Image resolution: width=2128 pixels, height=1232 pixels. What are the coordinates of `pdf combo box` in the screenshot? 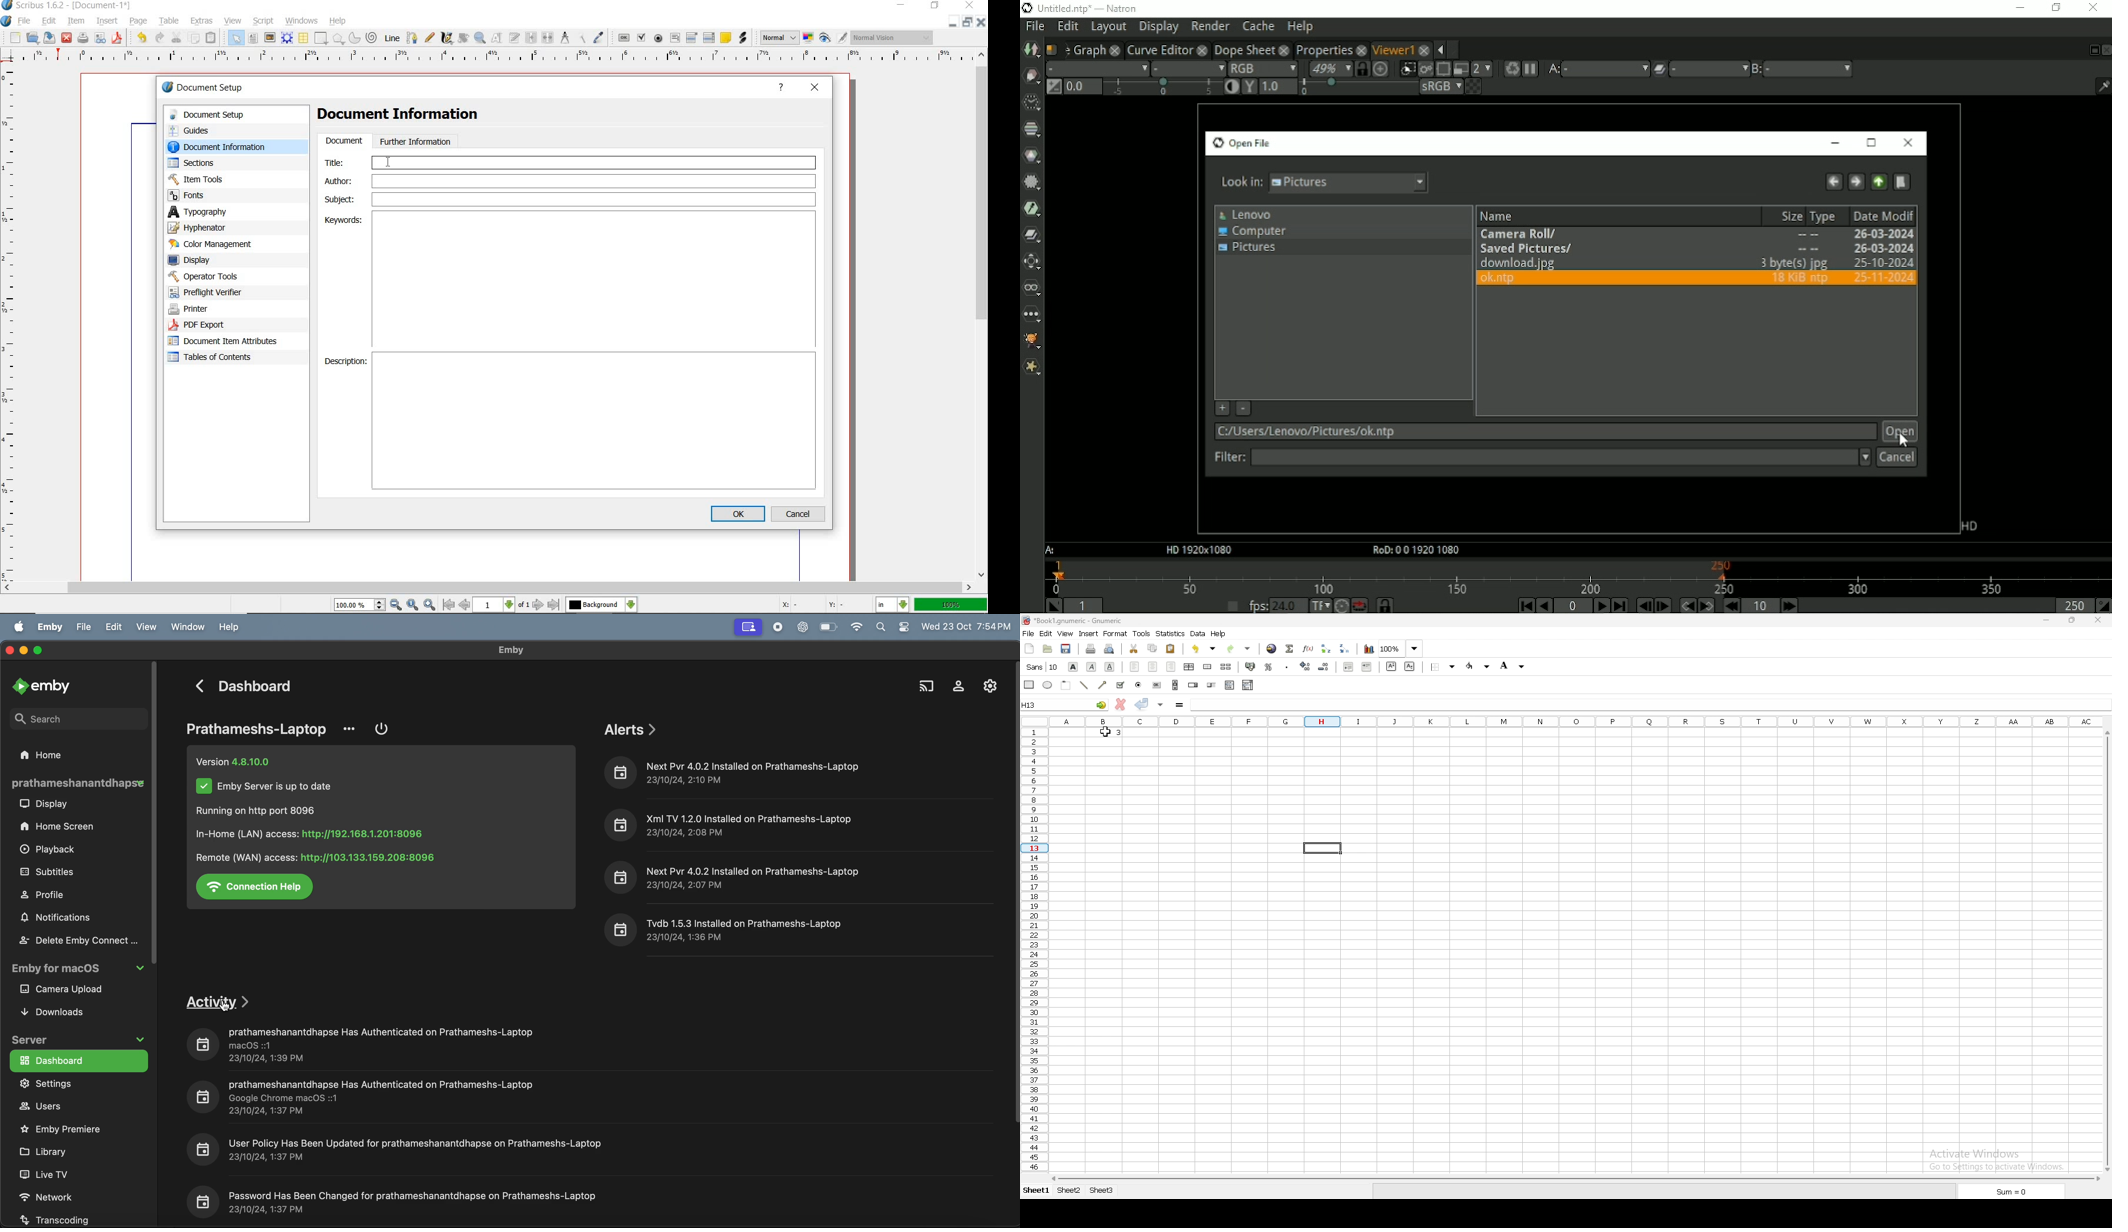 It's located at (692, 38).